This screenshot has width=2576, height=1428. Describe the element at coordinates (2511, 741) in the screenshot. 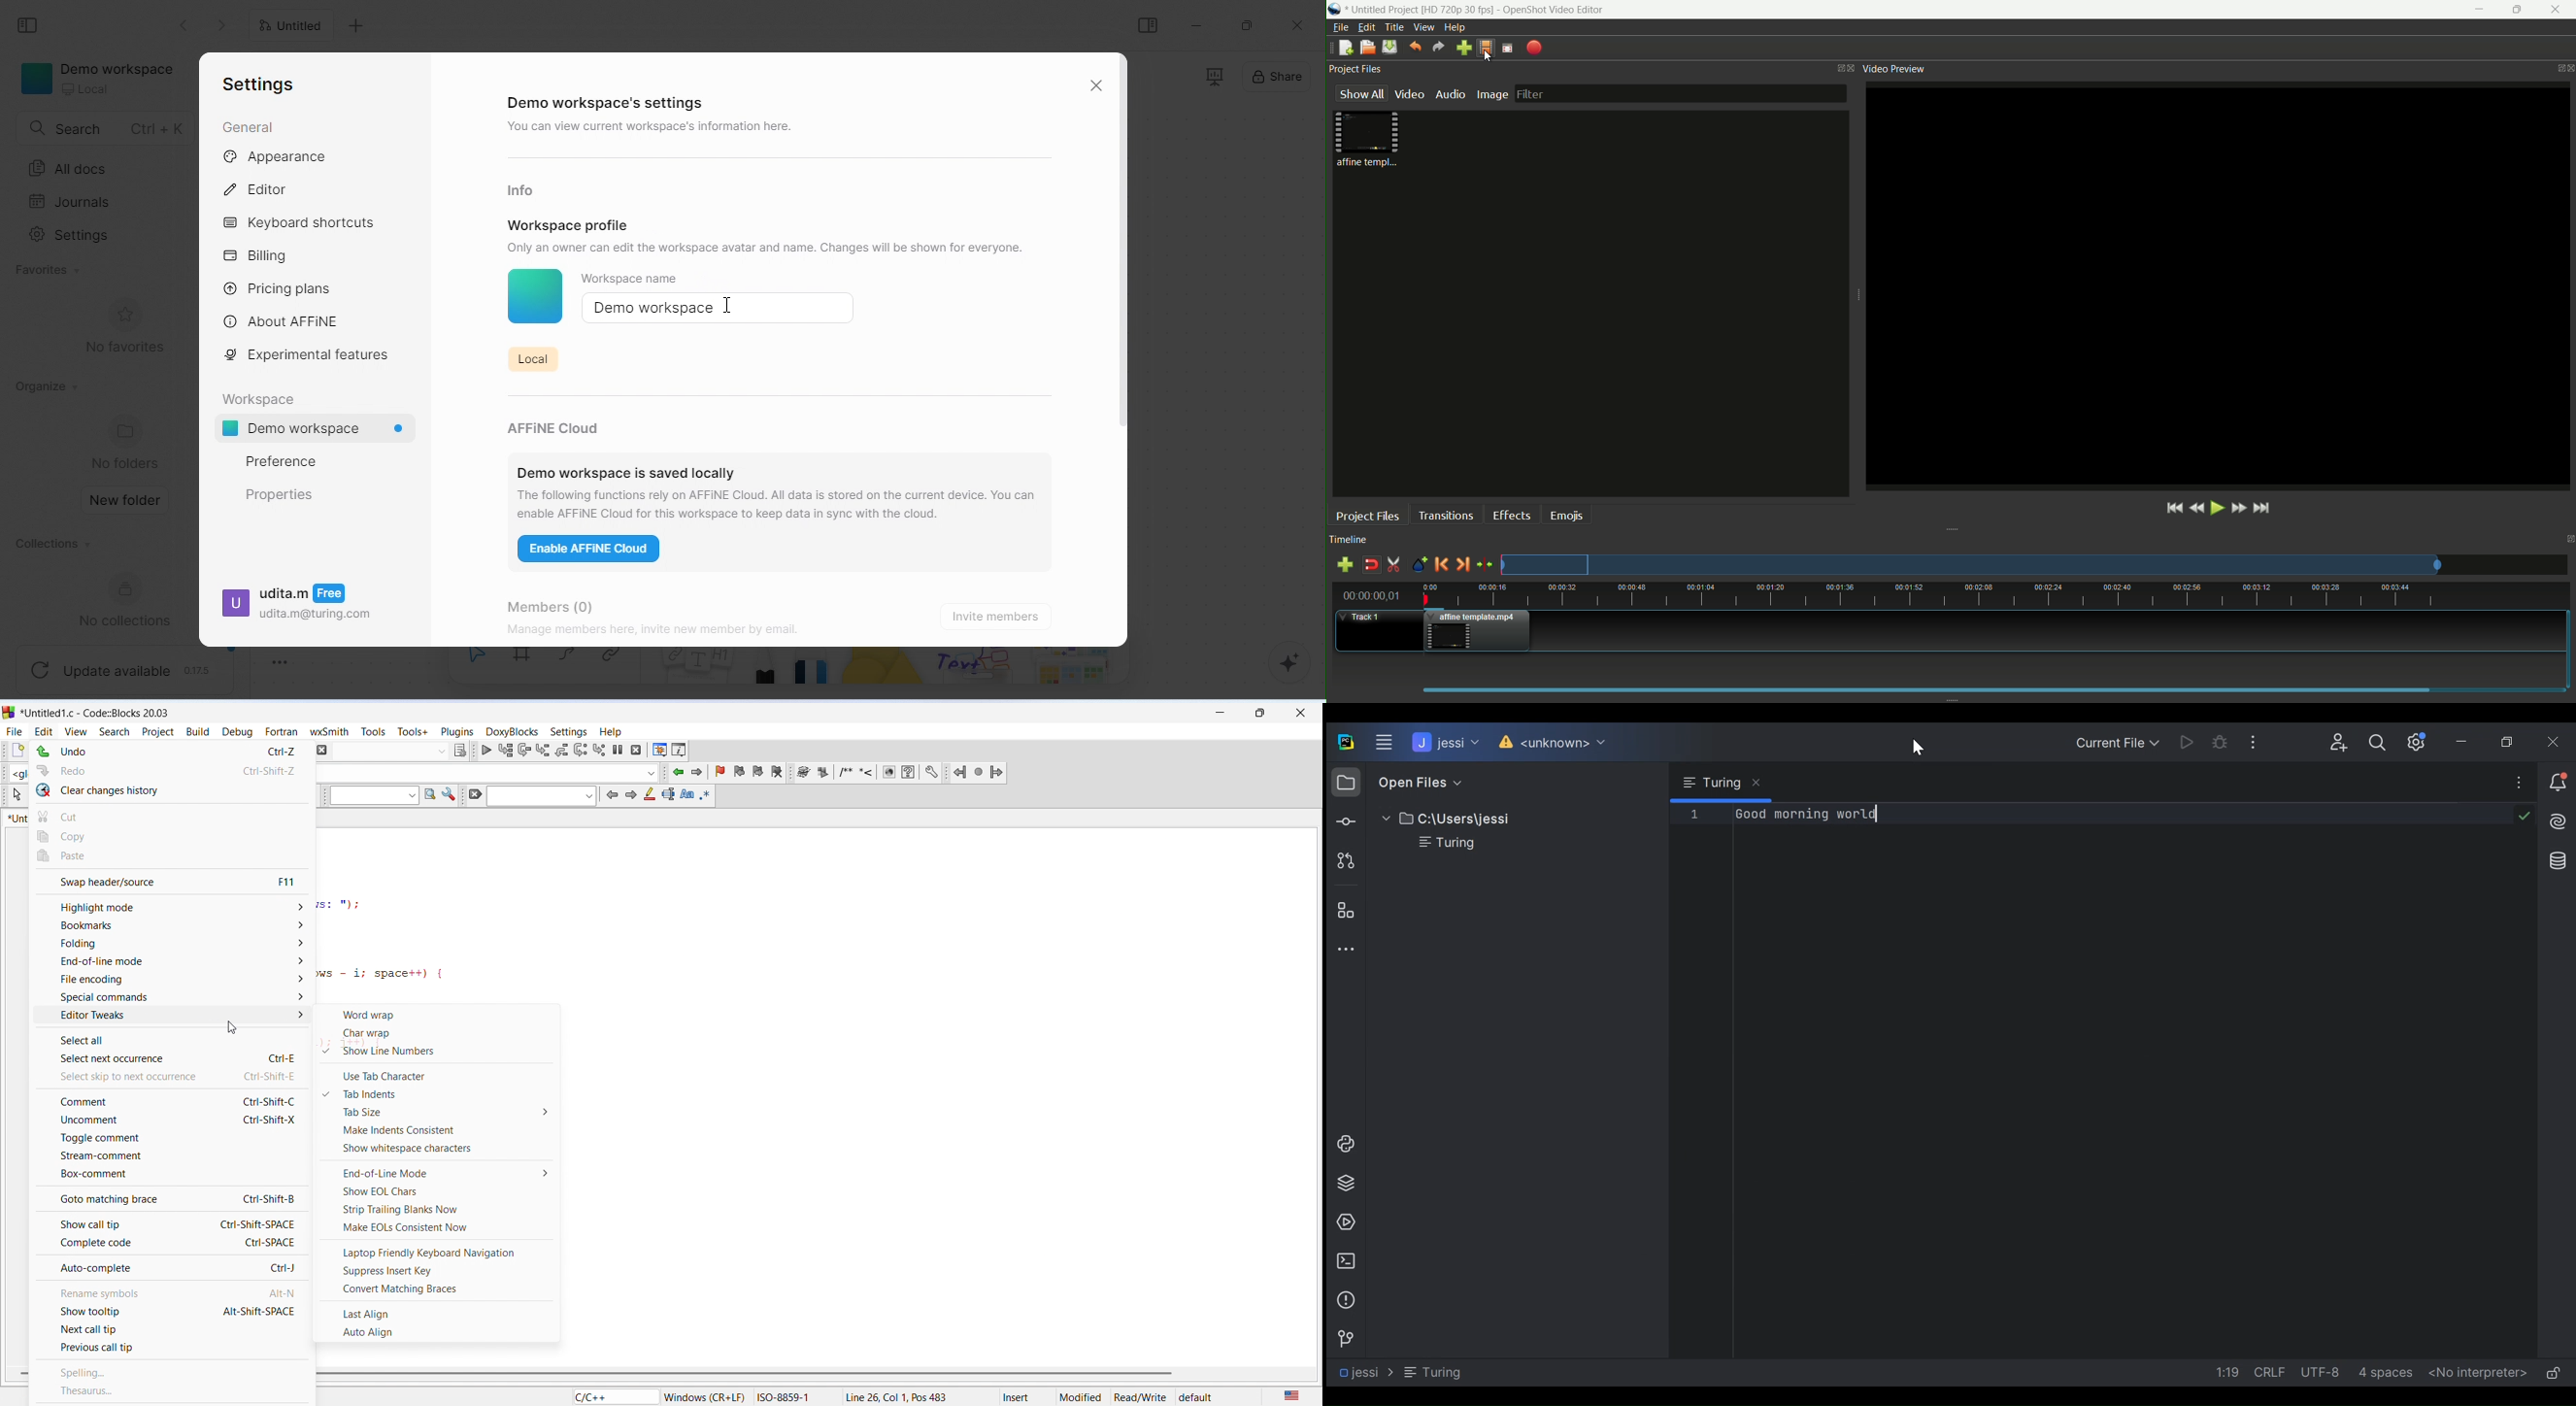

I see `Restore` at that location.